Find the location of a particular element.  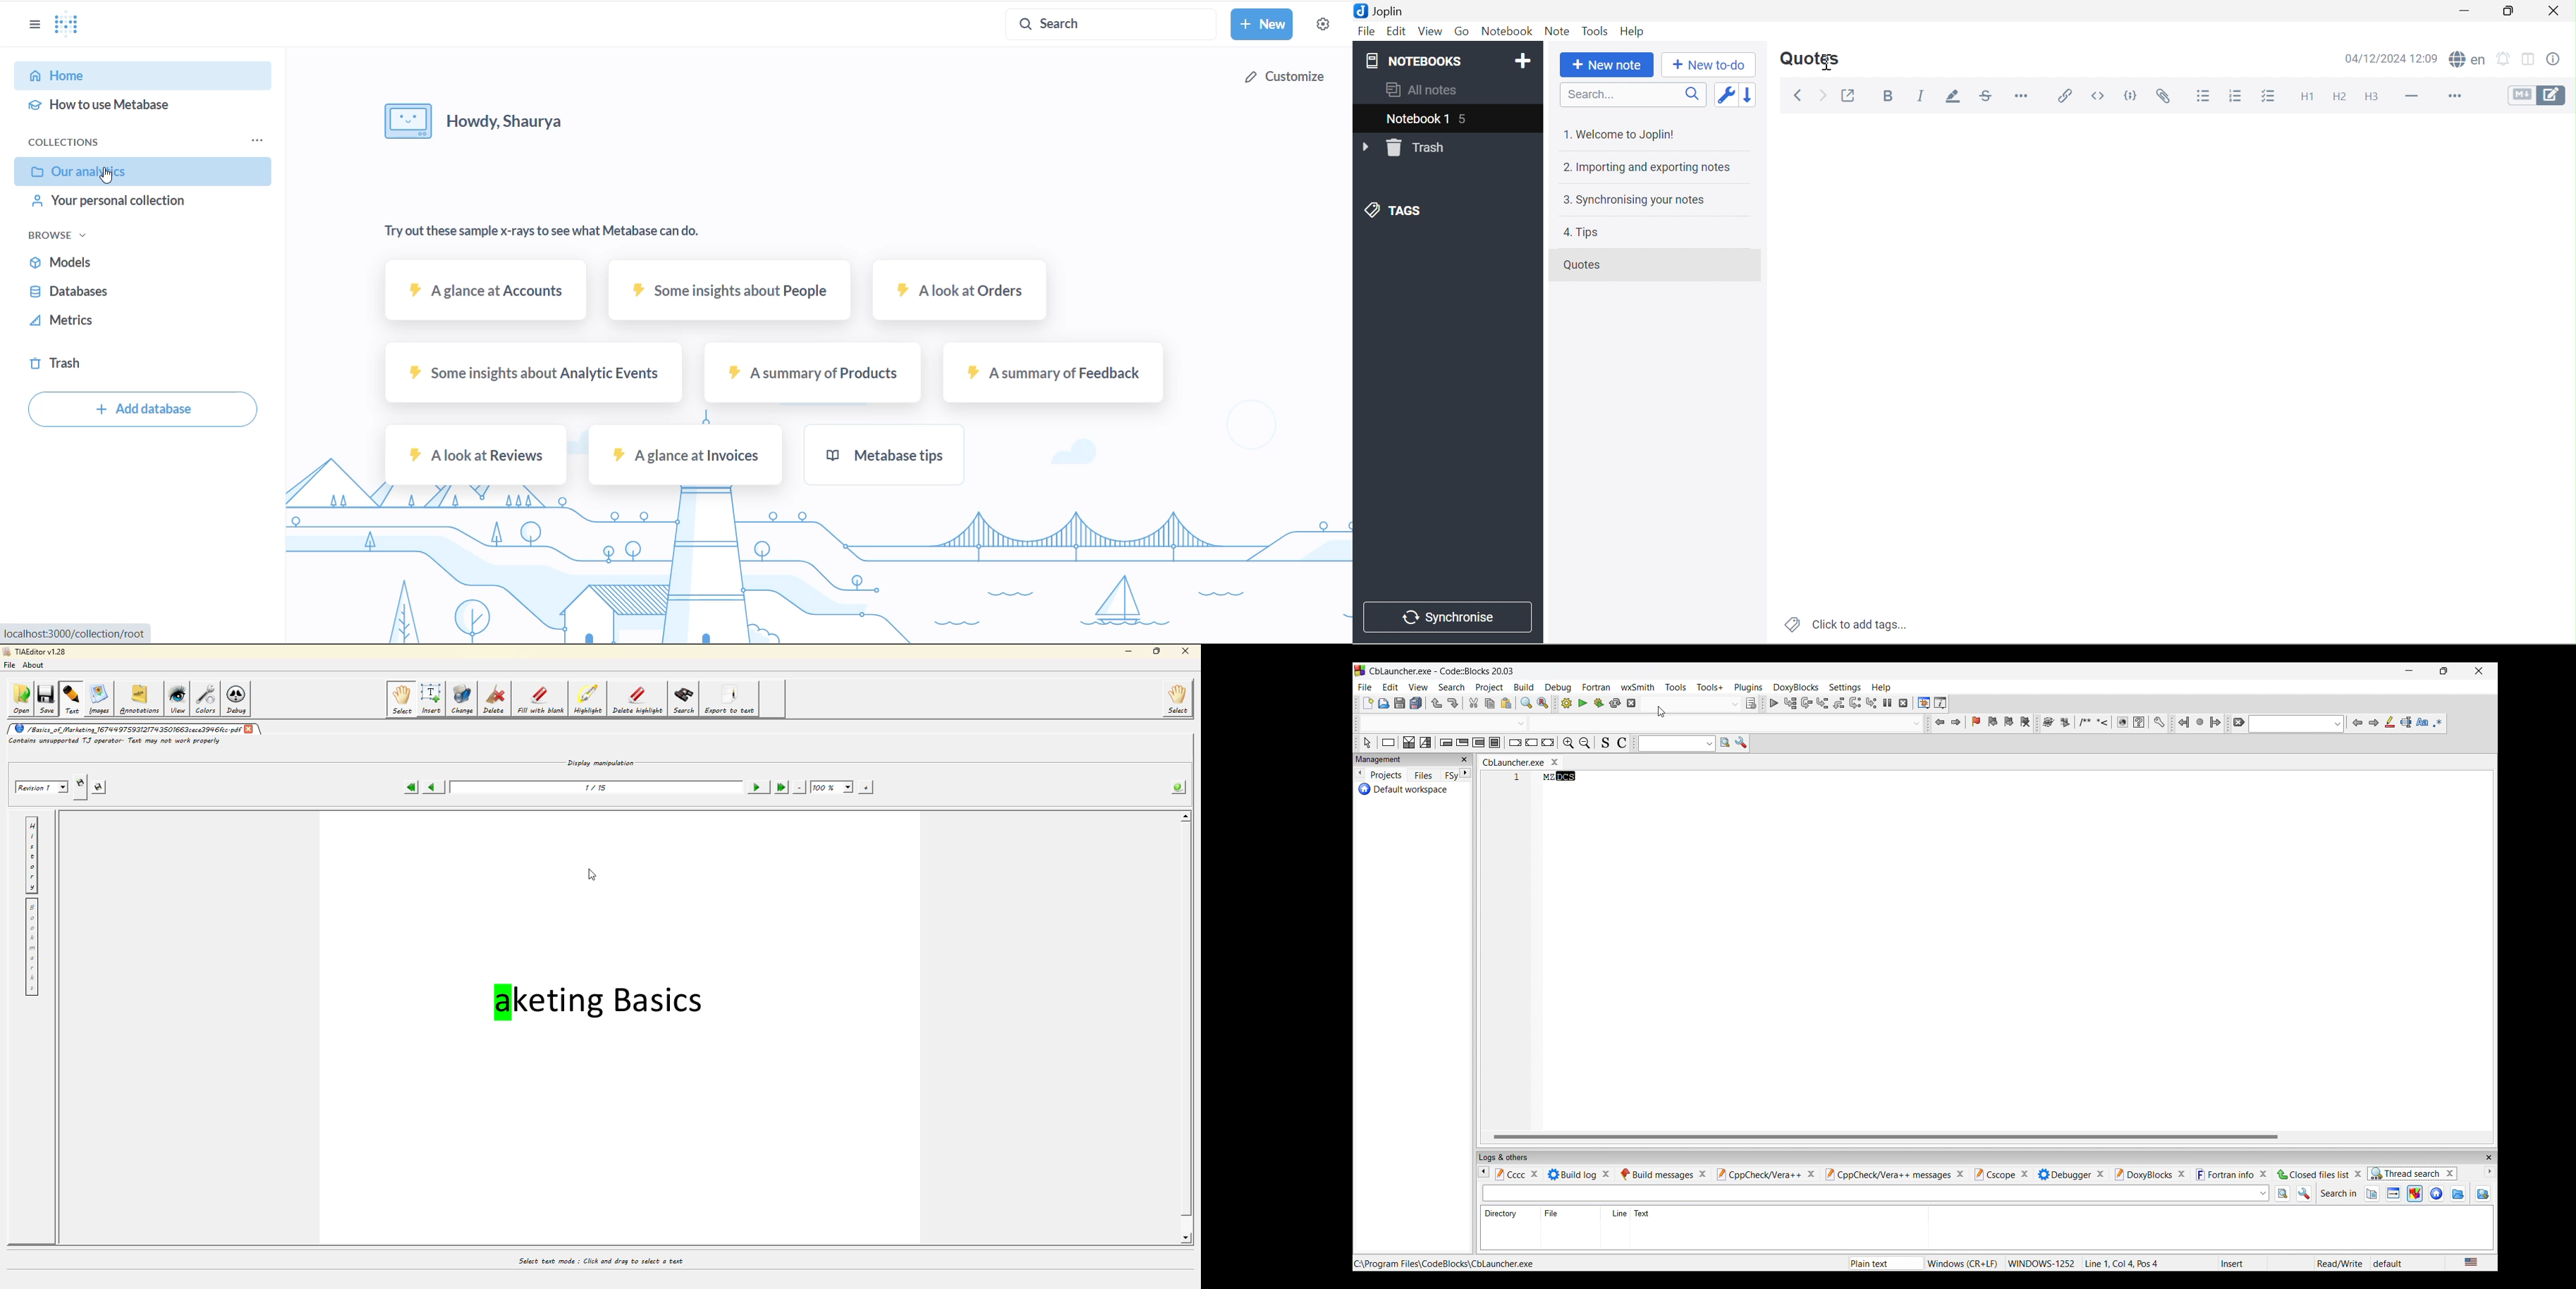

Input text to search is located at coordinates (1671, 744).